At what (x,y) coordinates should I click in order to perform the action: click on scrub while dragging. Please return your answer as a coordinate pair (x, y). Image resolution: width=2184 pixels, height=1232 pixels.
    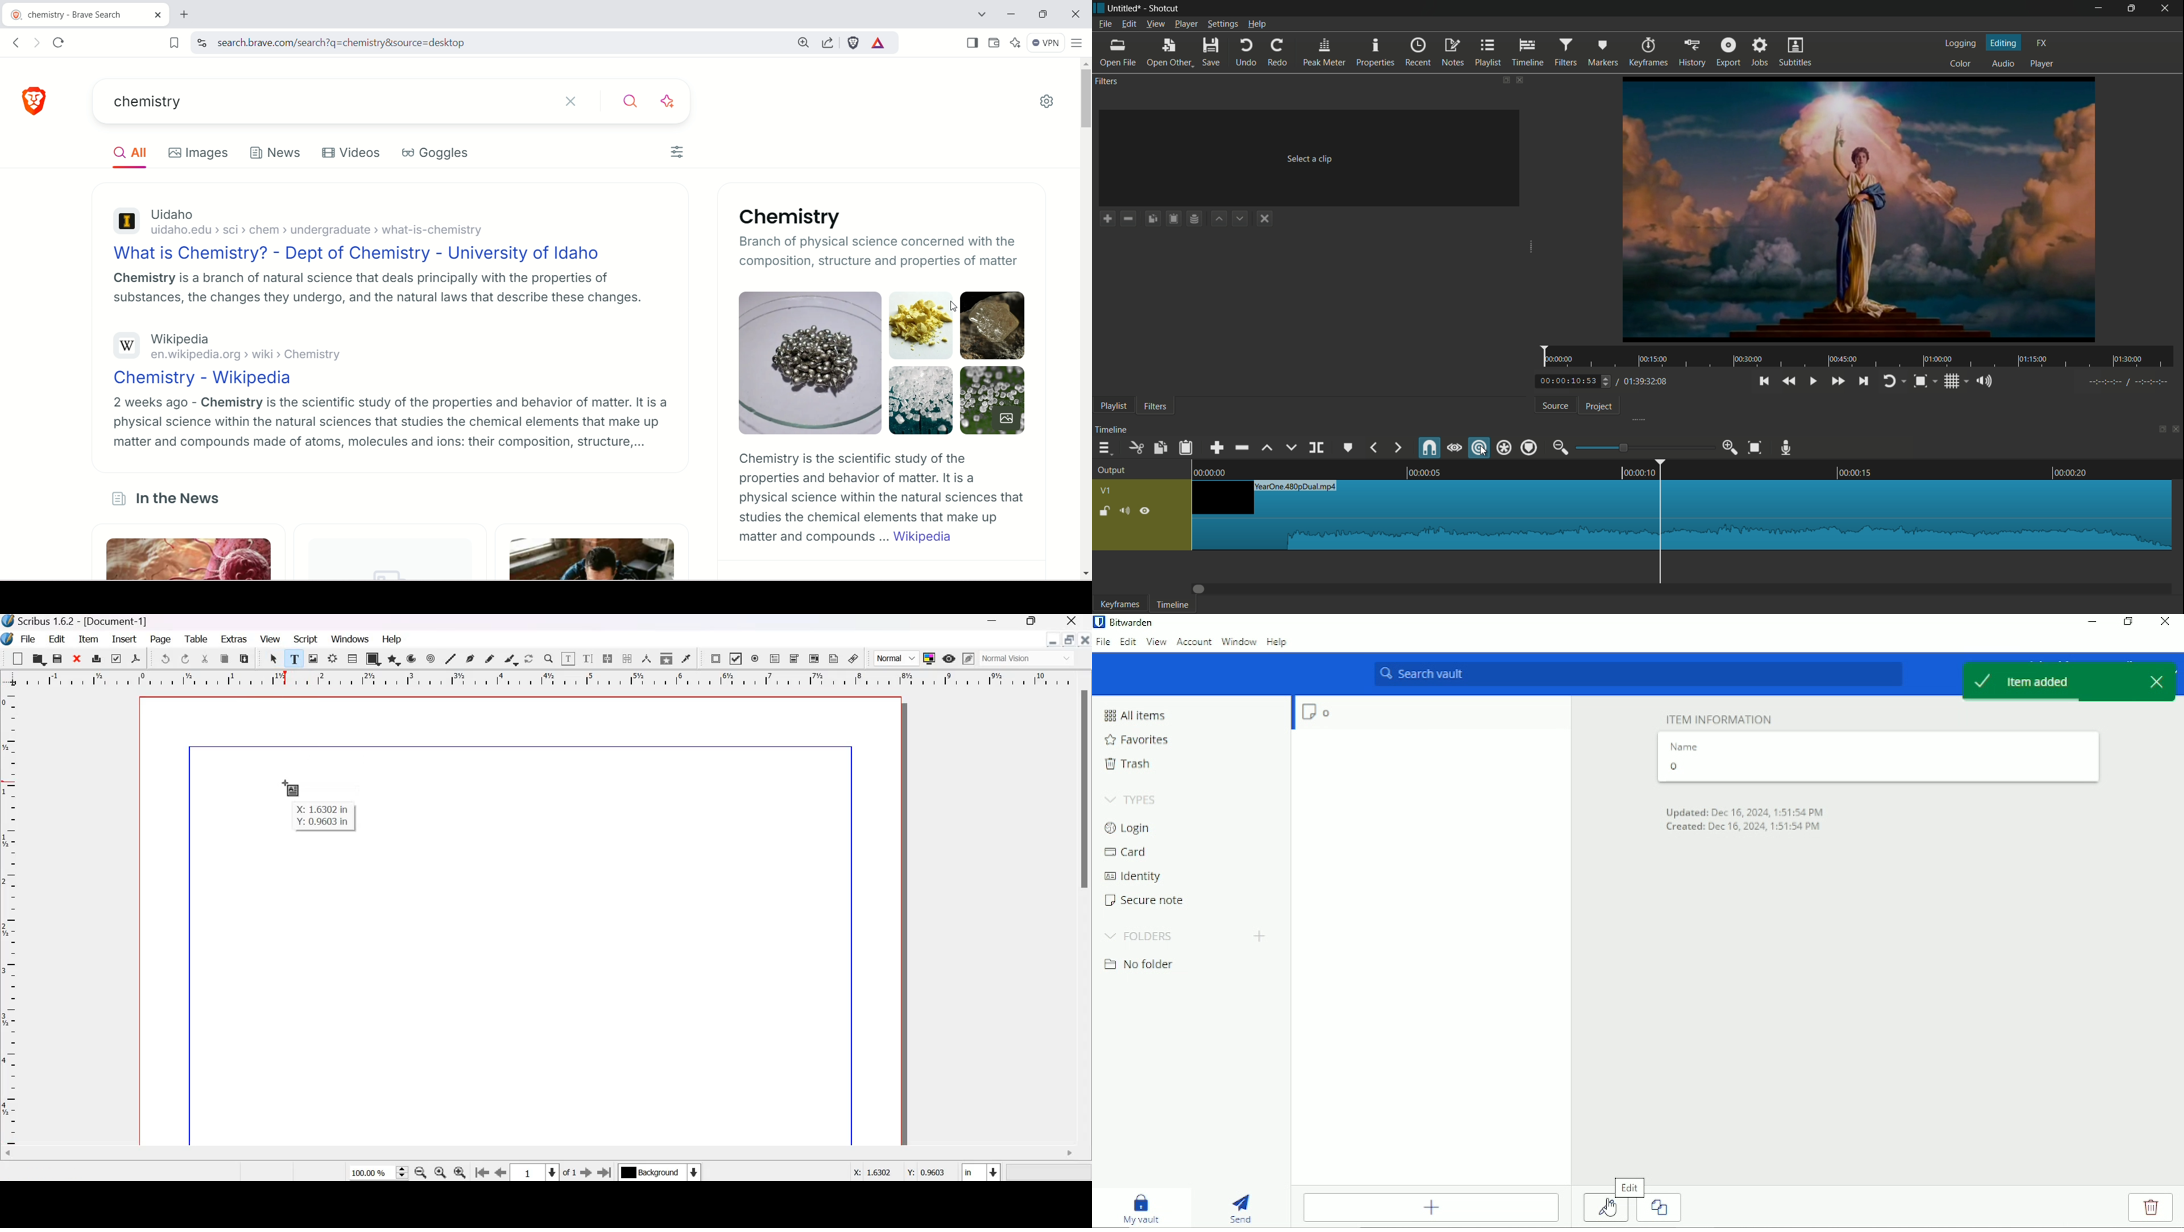
    Looking at the image, I should click on (1455, 448).